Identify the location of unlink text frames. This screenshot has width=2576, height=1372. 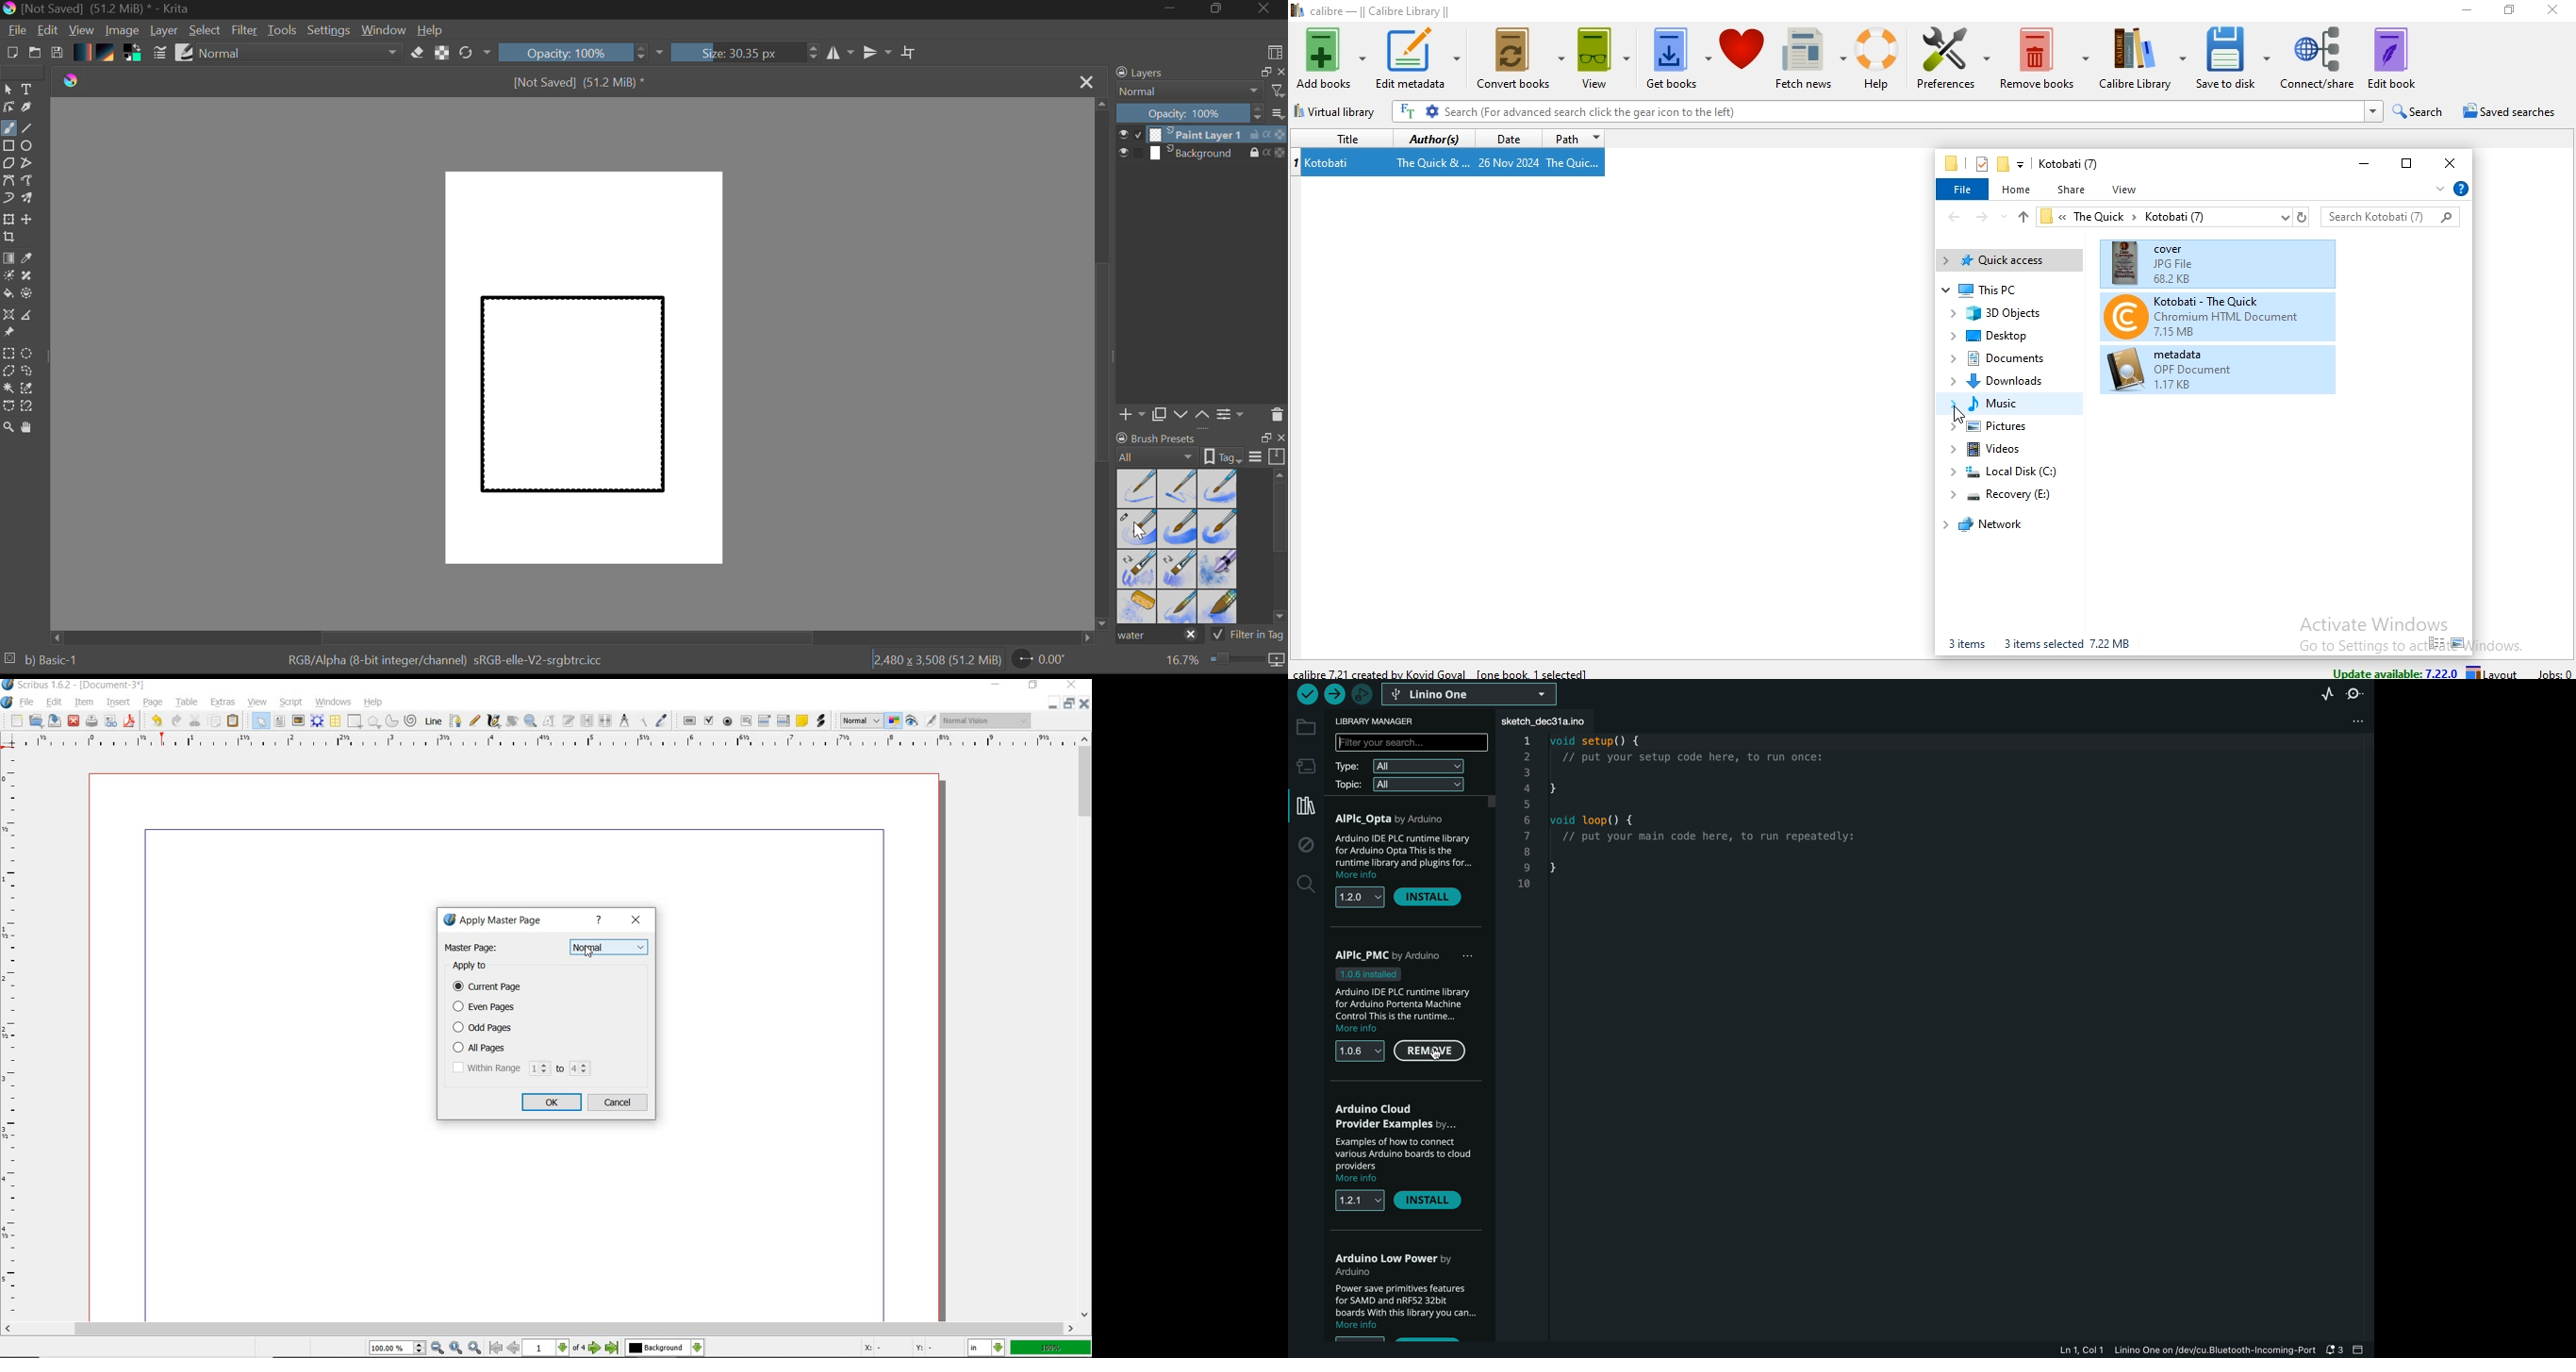
(606, 722).